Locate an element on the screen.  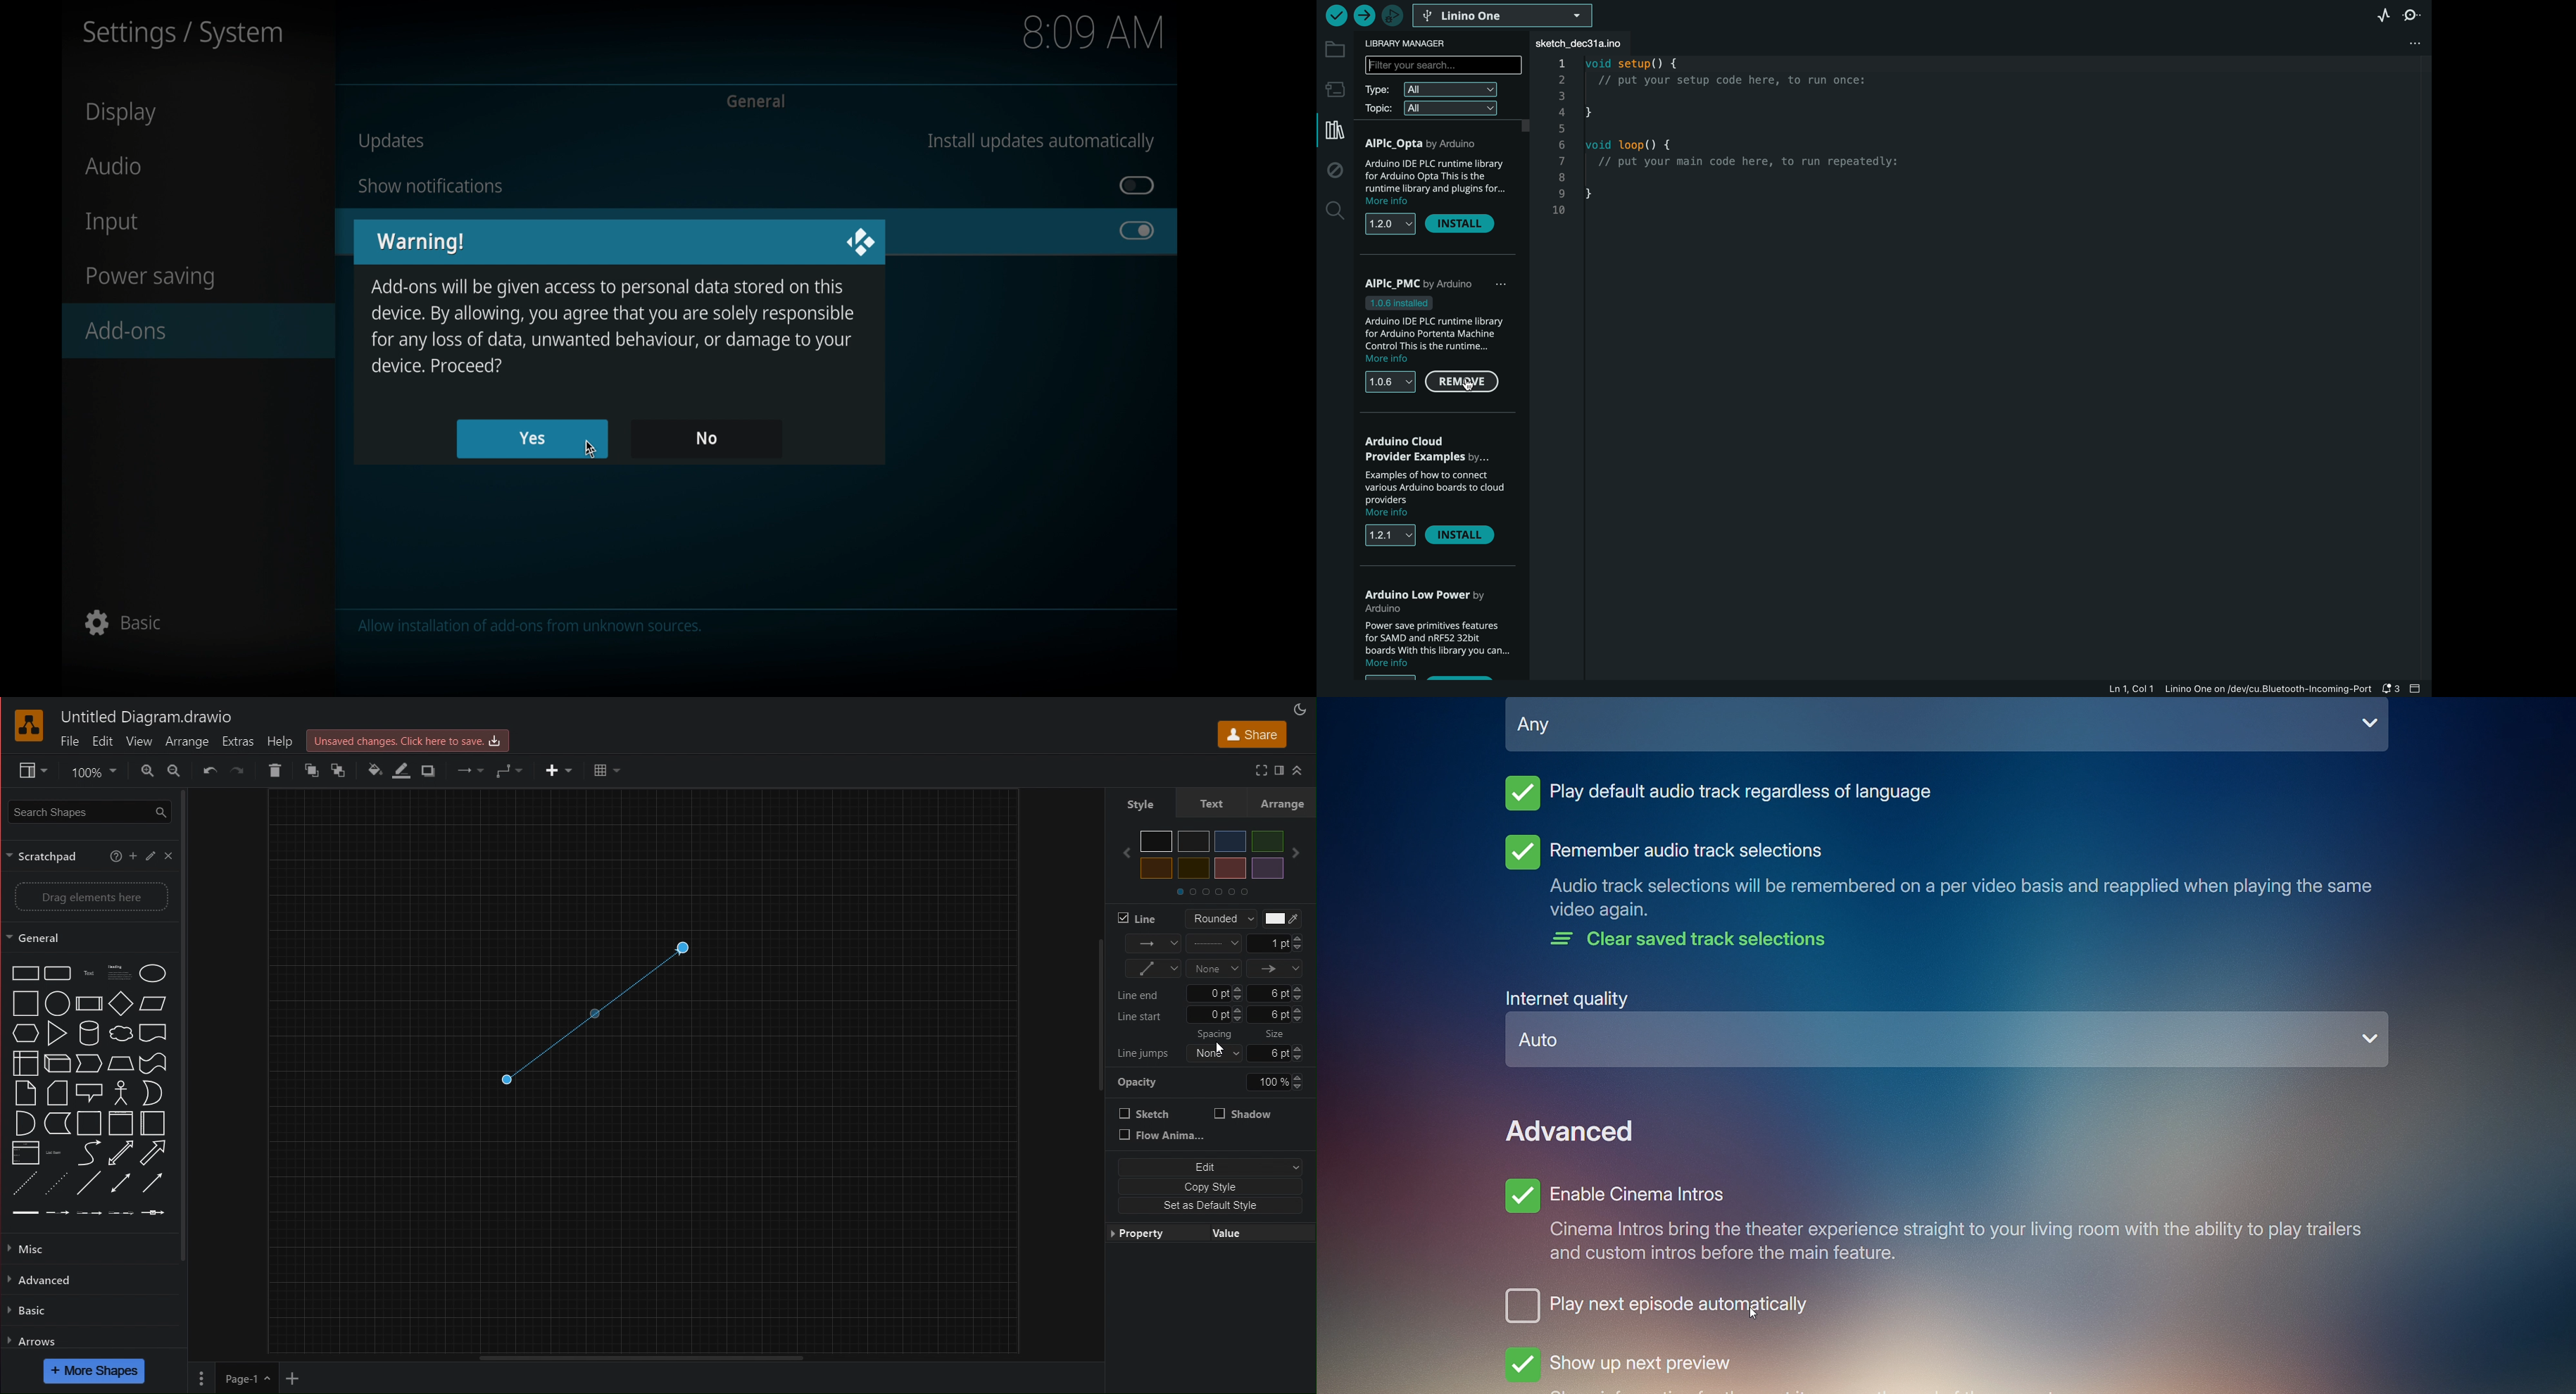
Zoom Out is located at coordinates (175, 770).